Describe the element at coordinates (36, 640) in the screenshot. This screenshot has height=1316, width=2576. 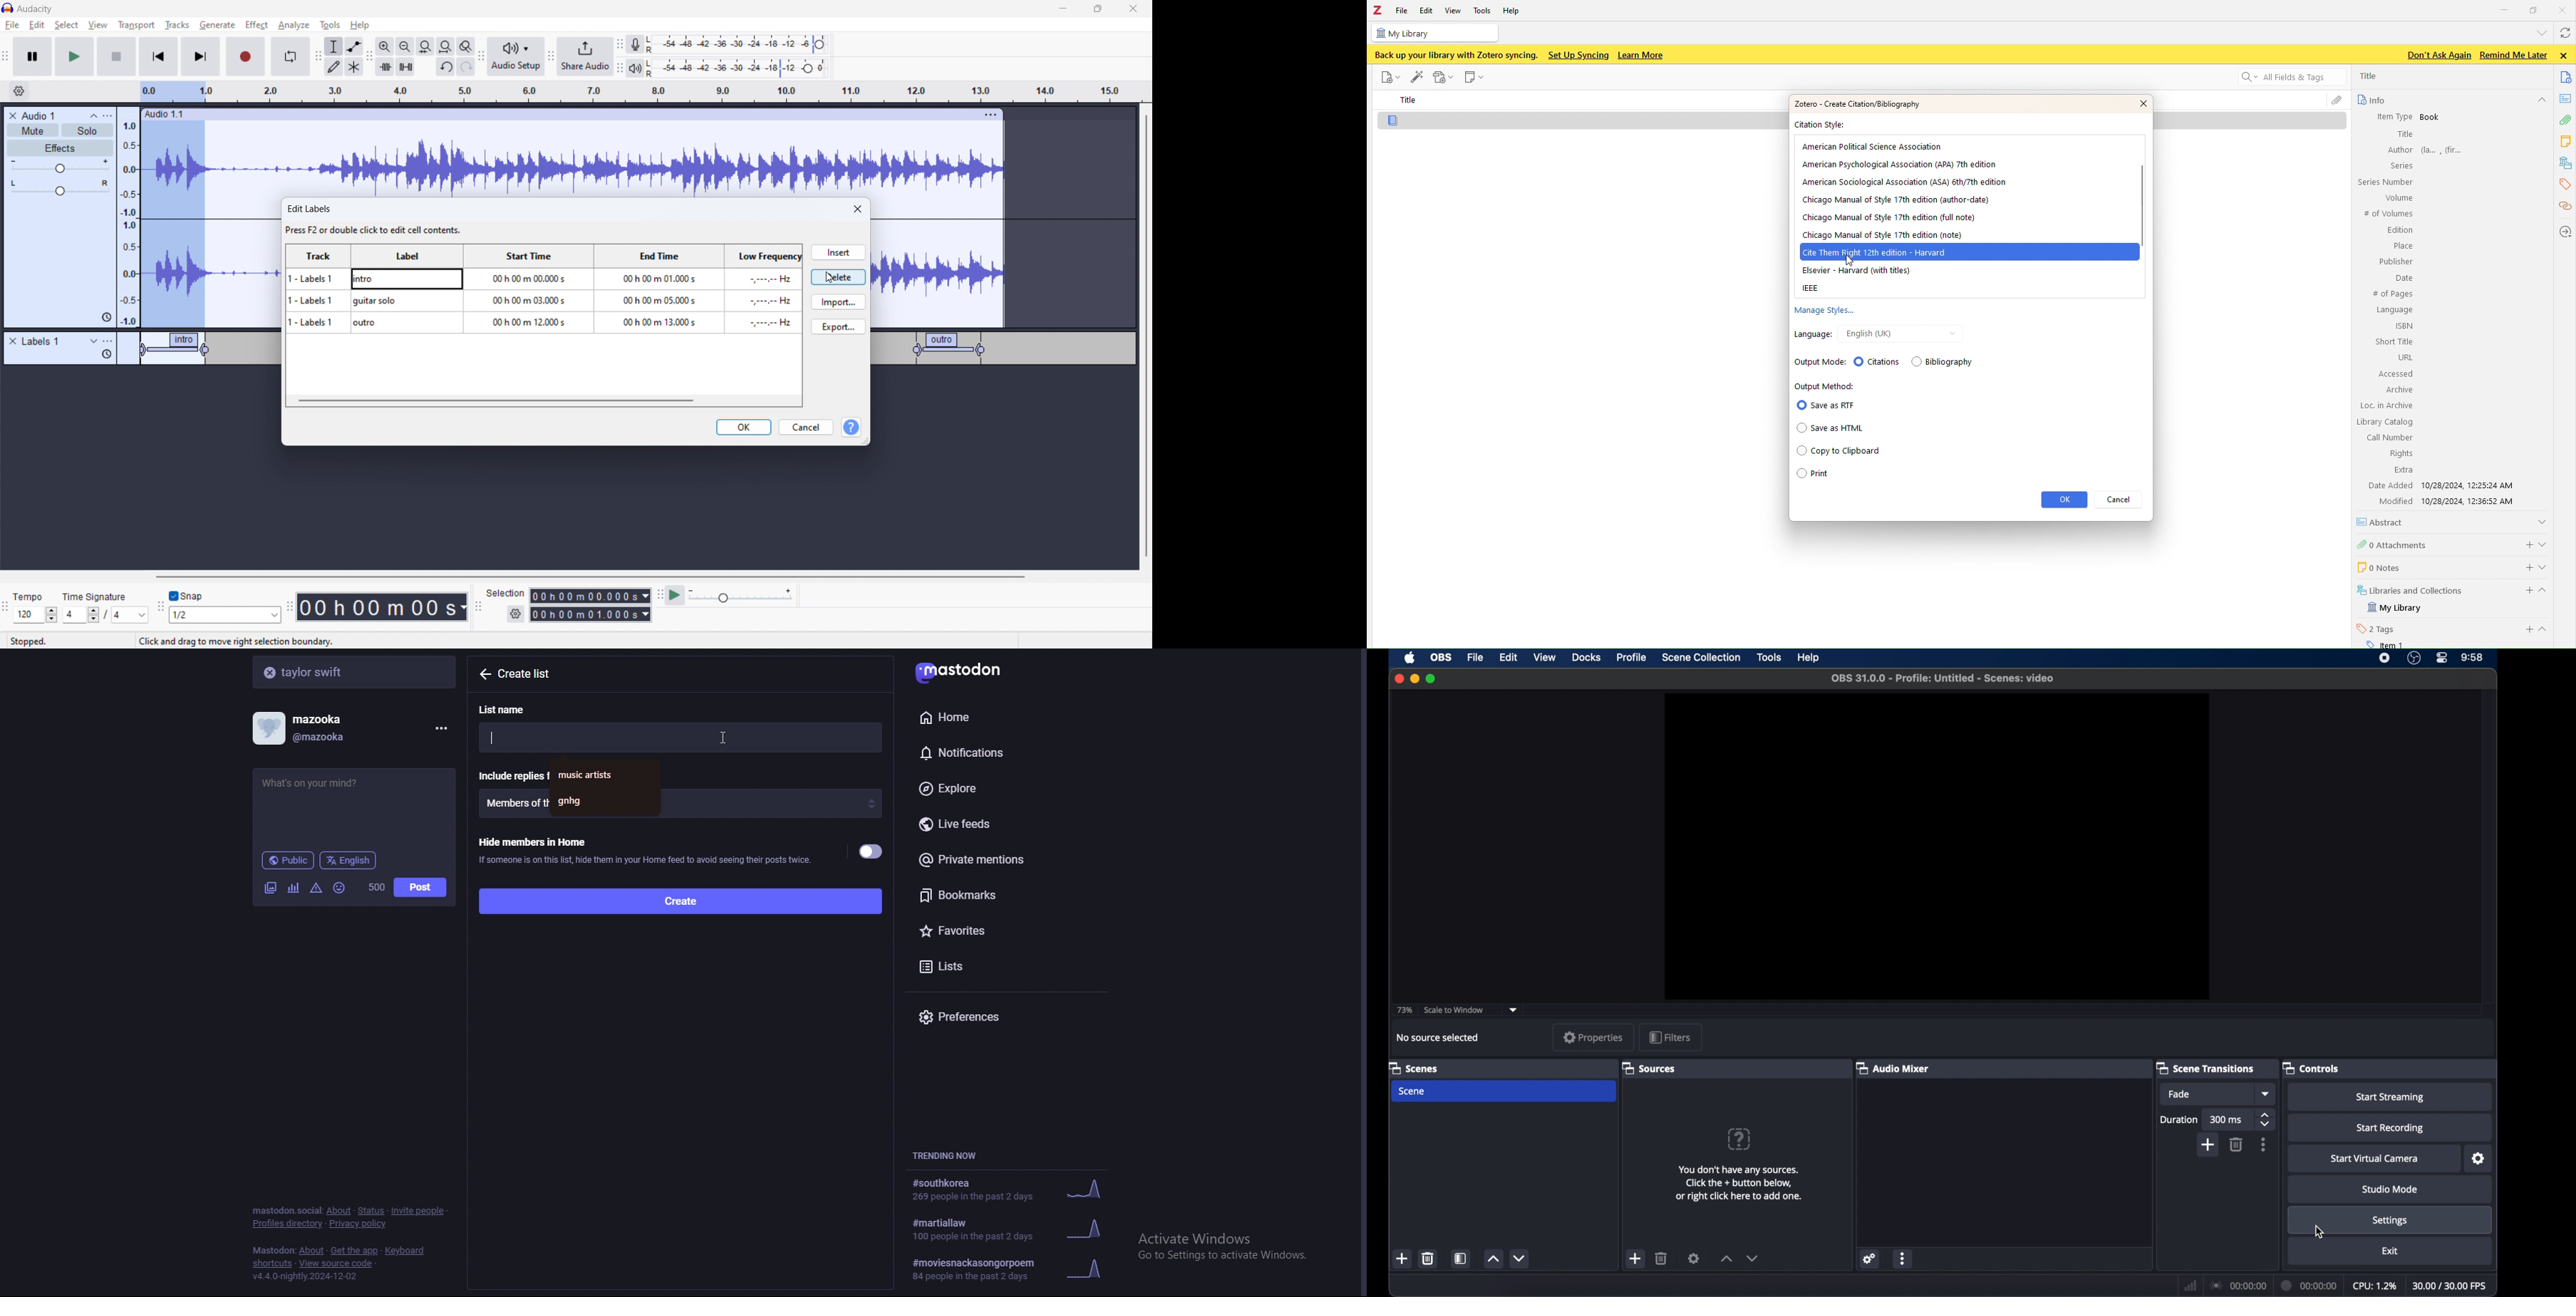
I see `stopped.` at that location.